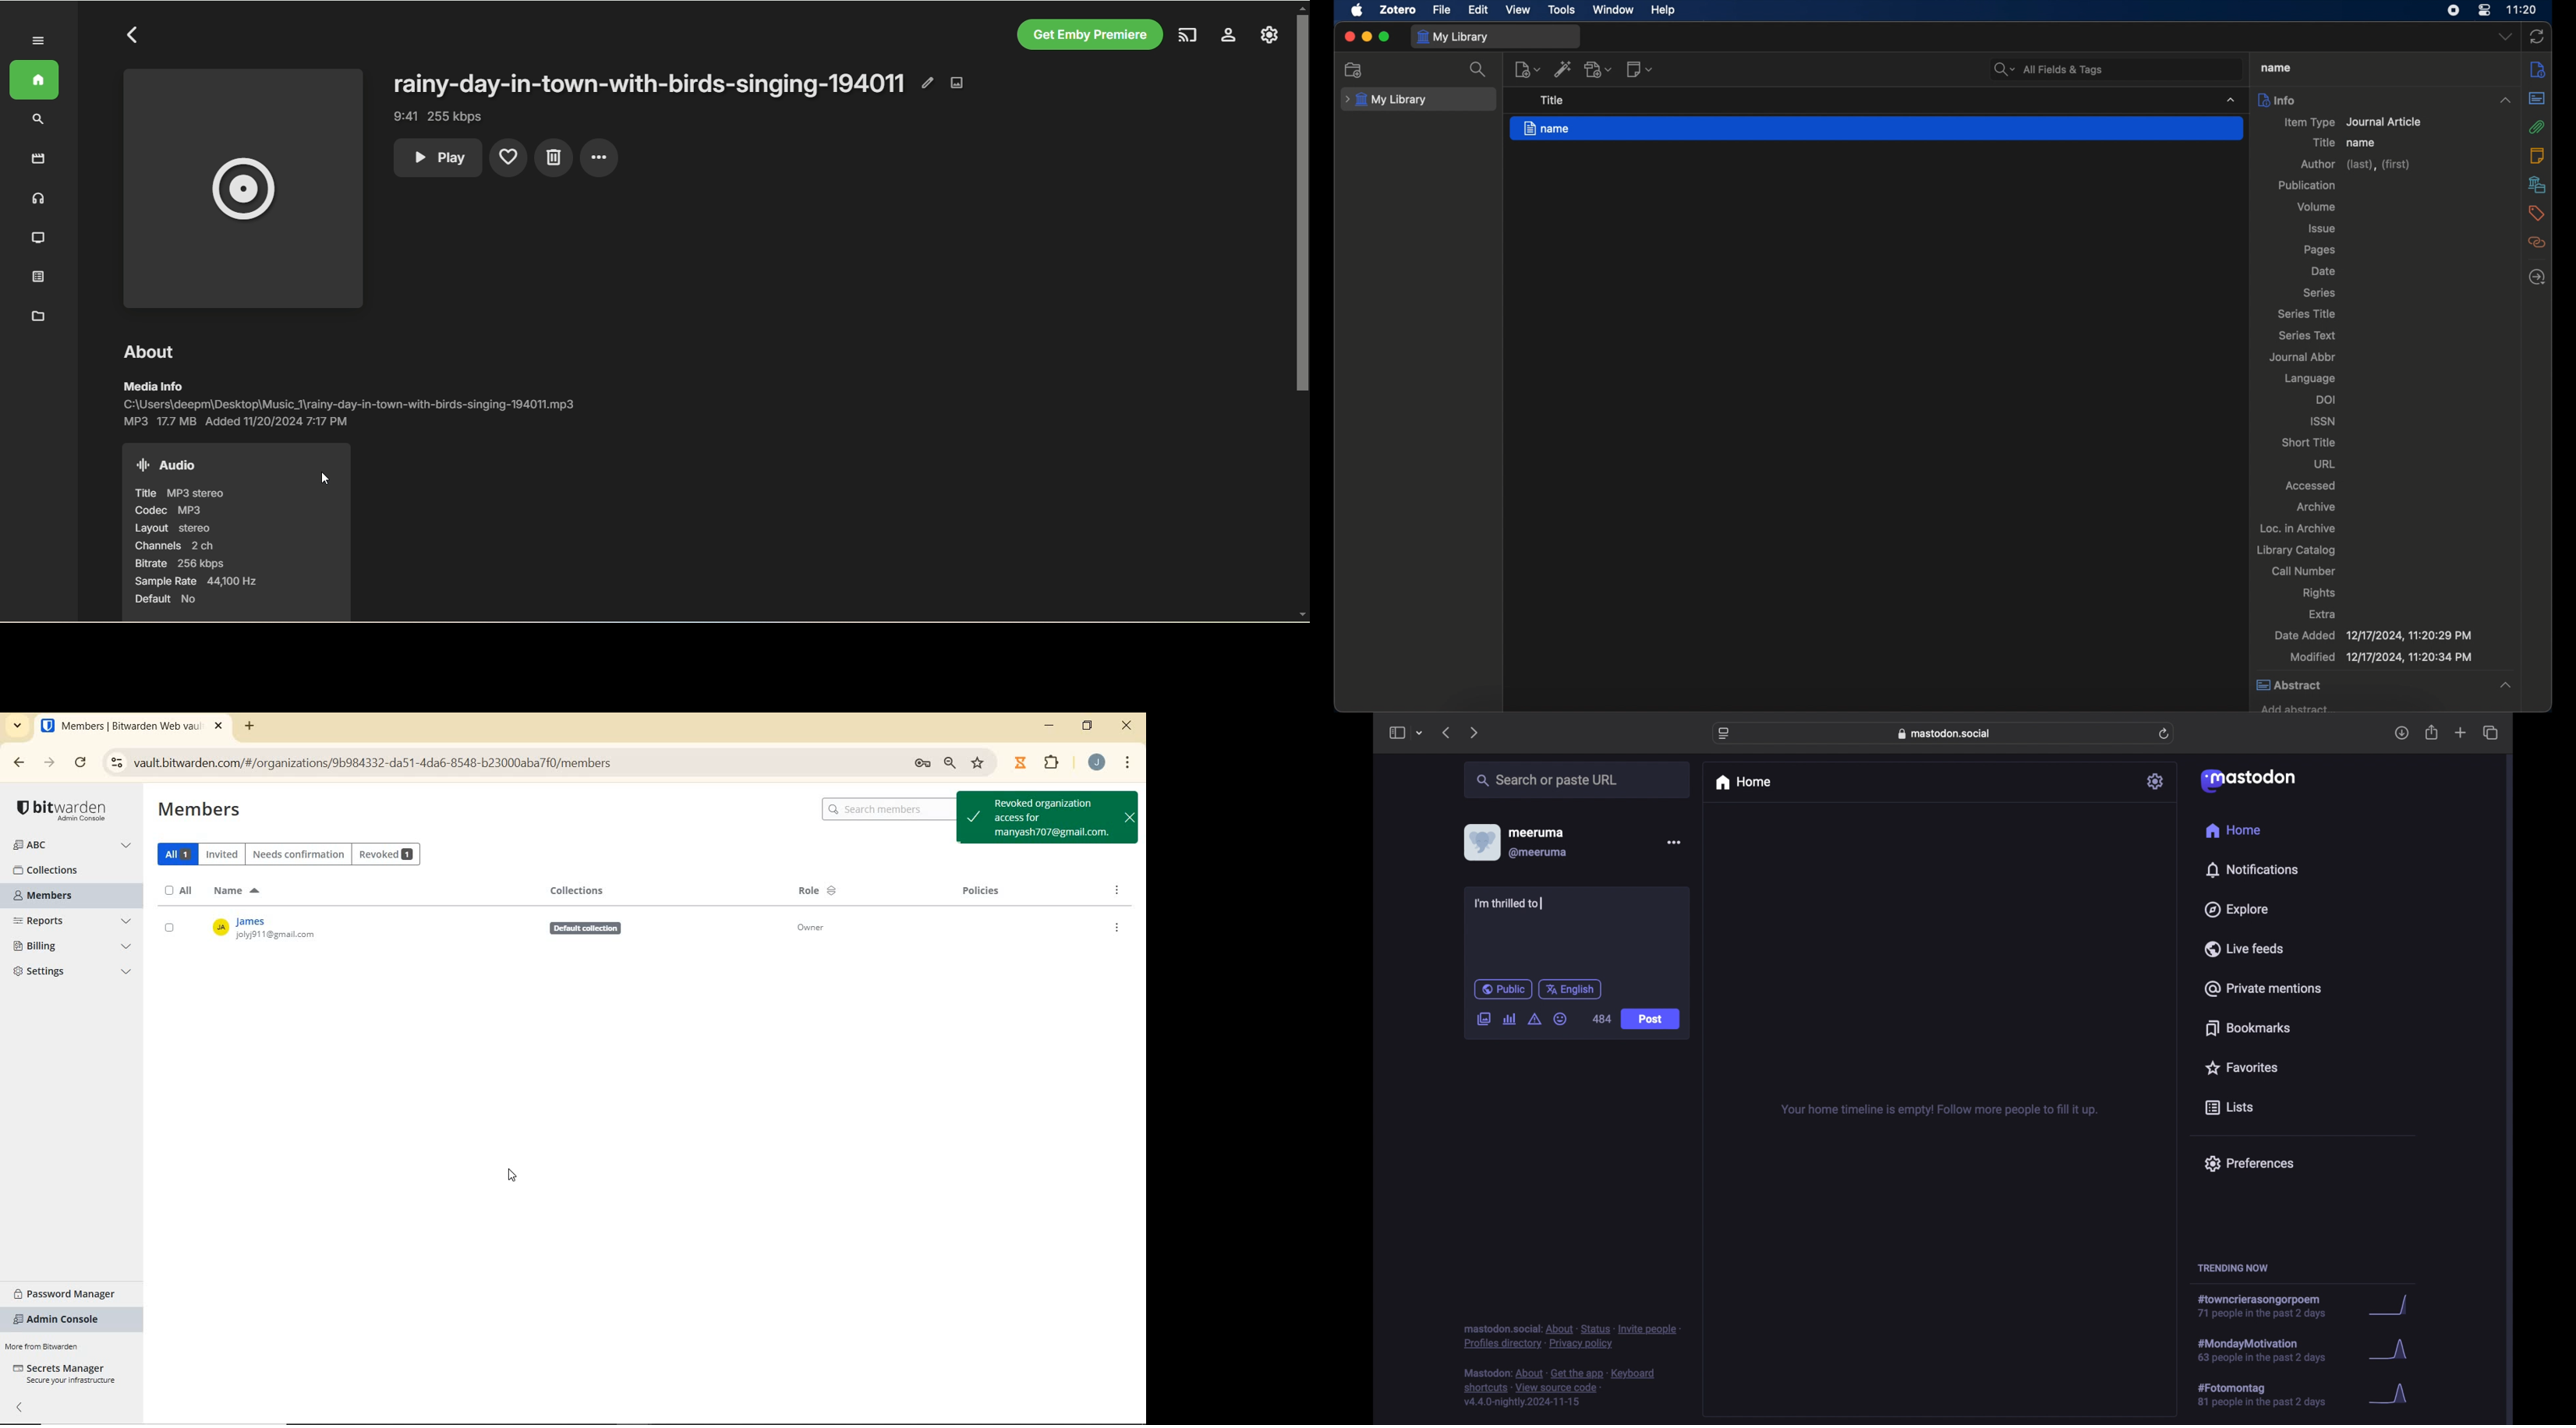 The height and width of the screenshot is (1428, 2576). I want to click on favorites, so click(2242, 1067).